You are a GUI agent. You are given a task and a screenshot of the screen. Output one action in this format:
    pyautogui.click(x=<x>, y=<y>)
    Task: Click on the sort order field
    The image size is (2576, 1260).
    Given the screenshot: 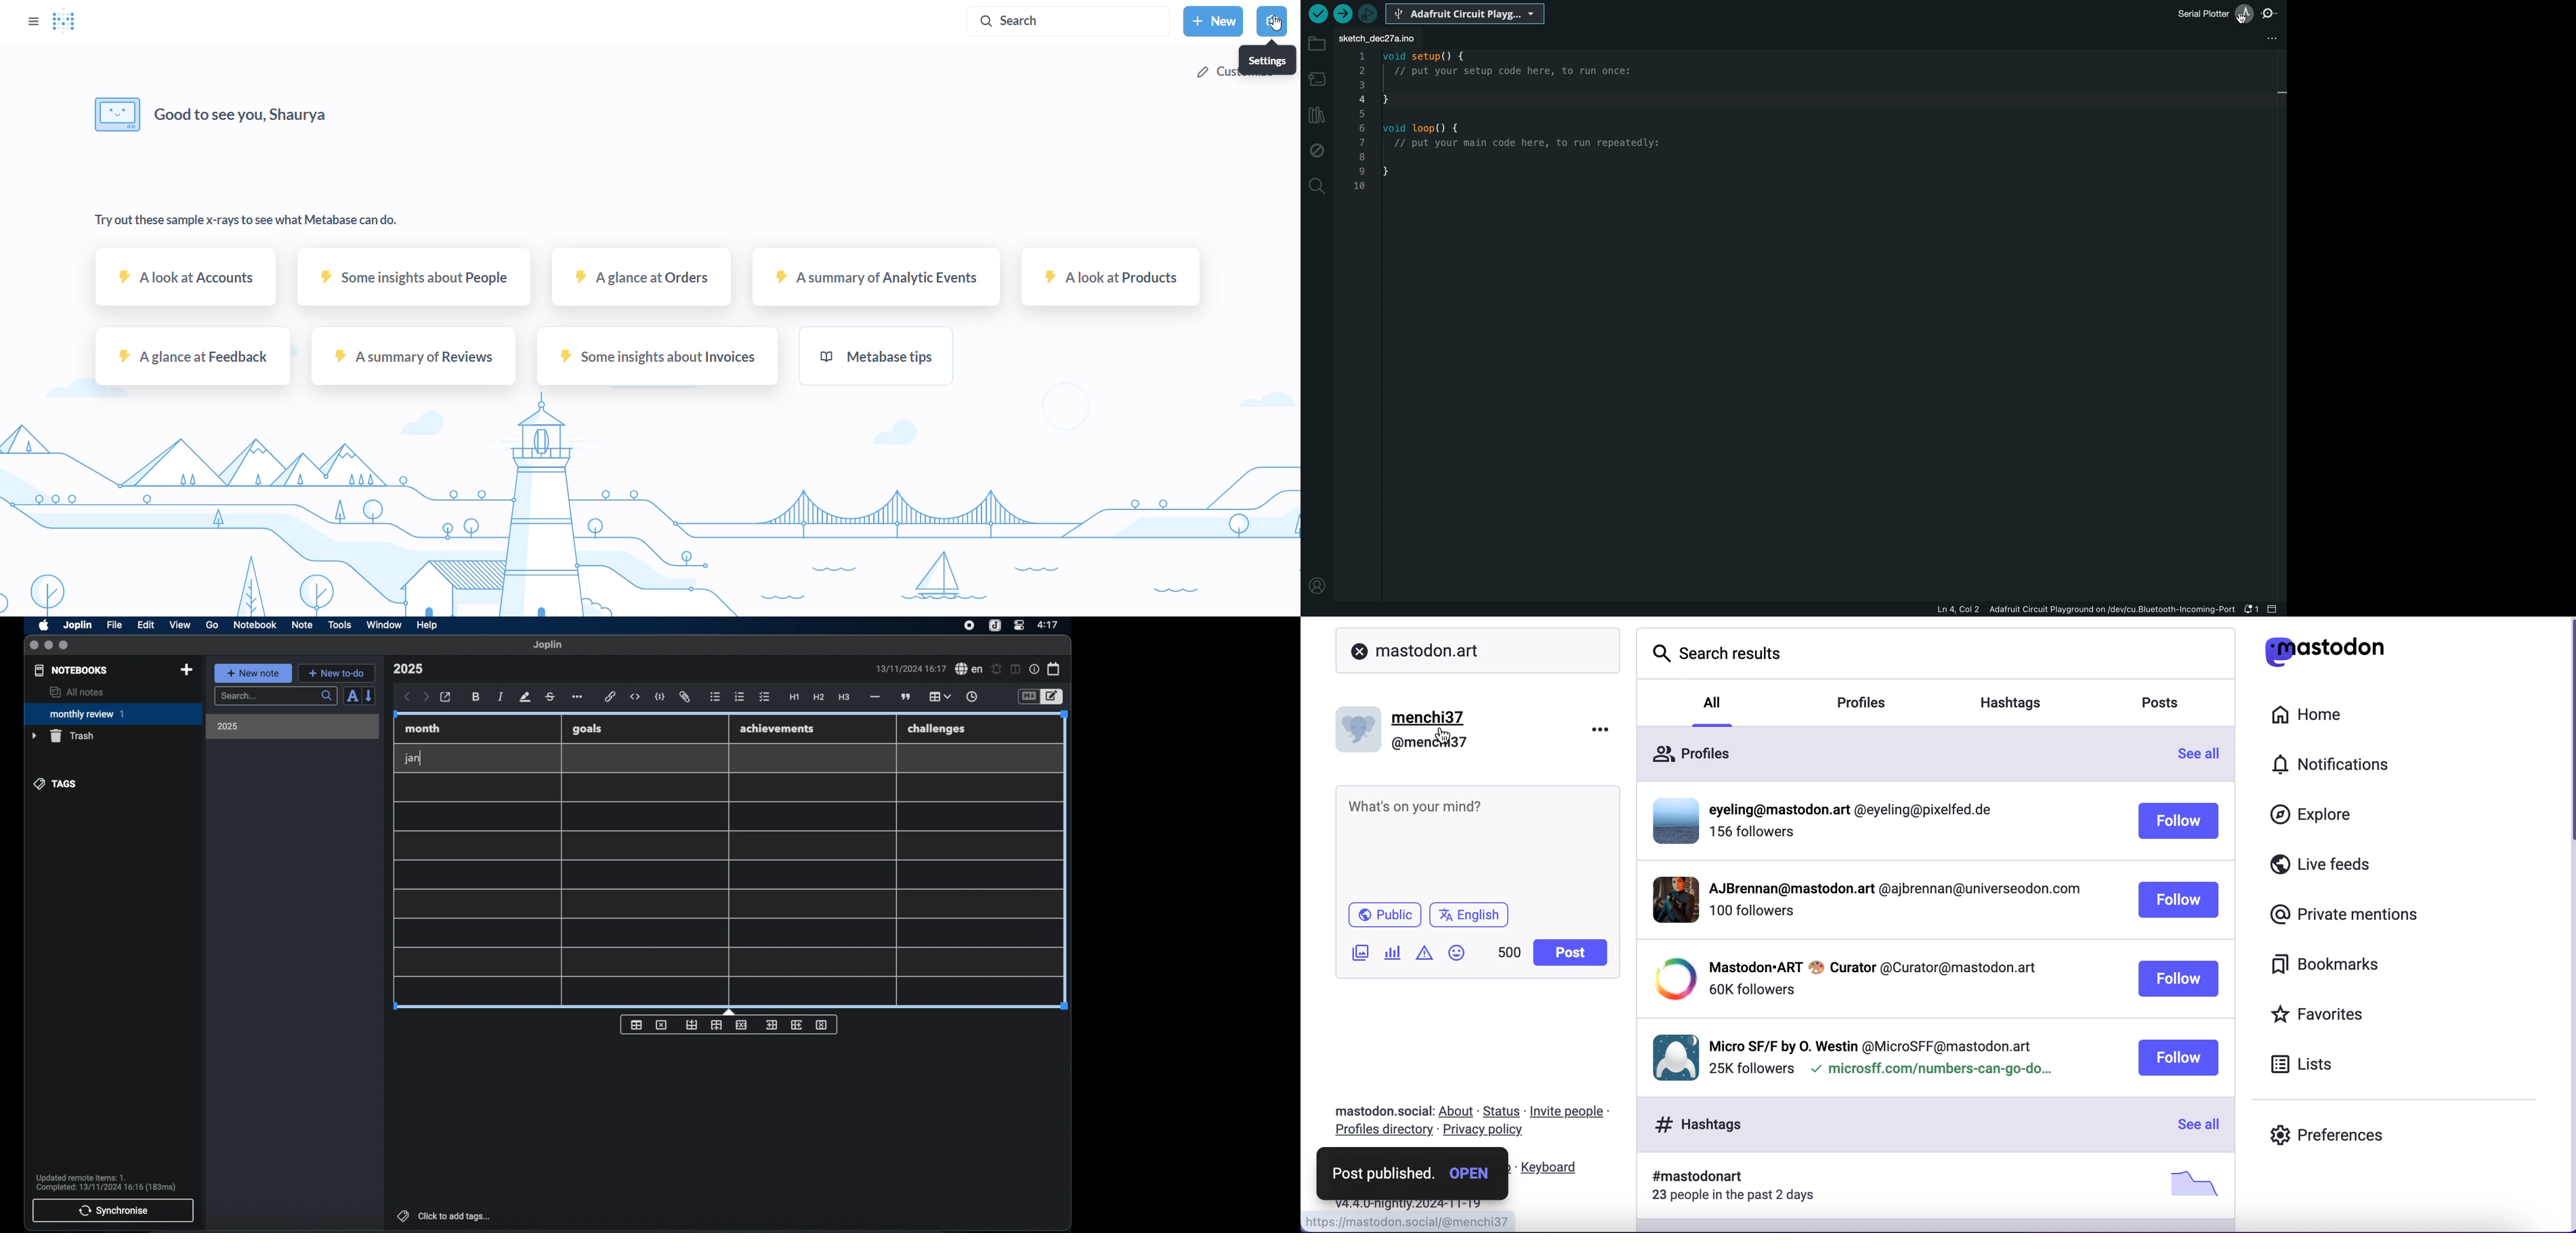 What is the action you would take?
    pyautogui.click(x=352, y=696)
    